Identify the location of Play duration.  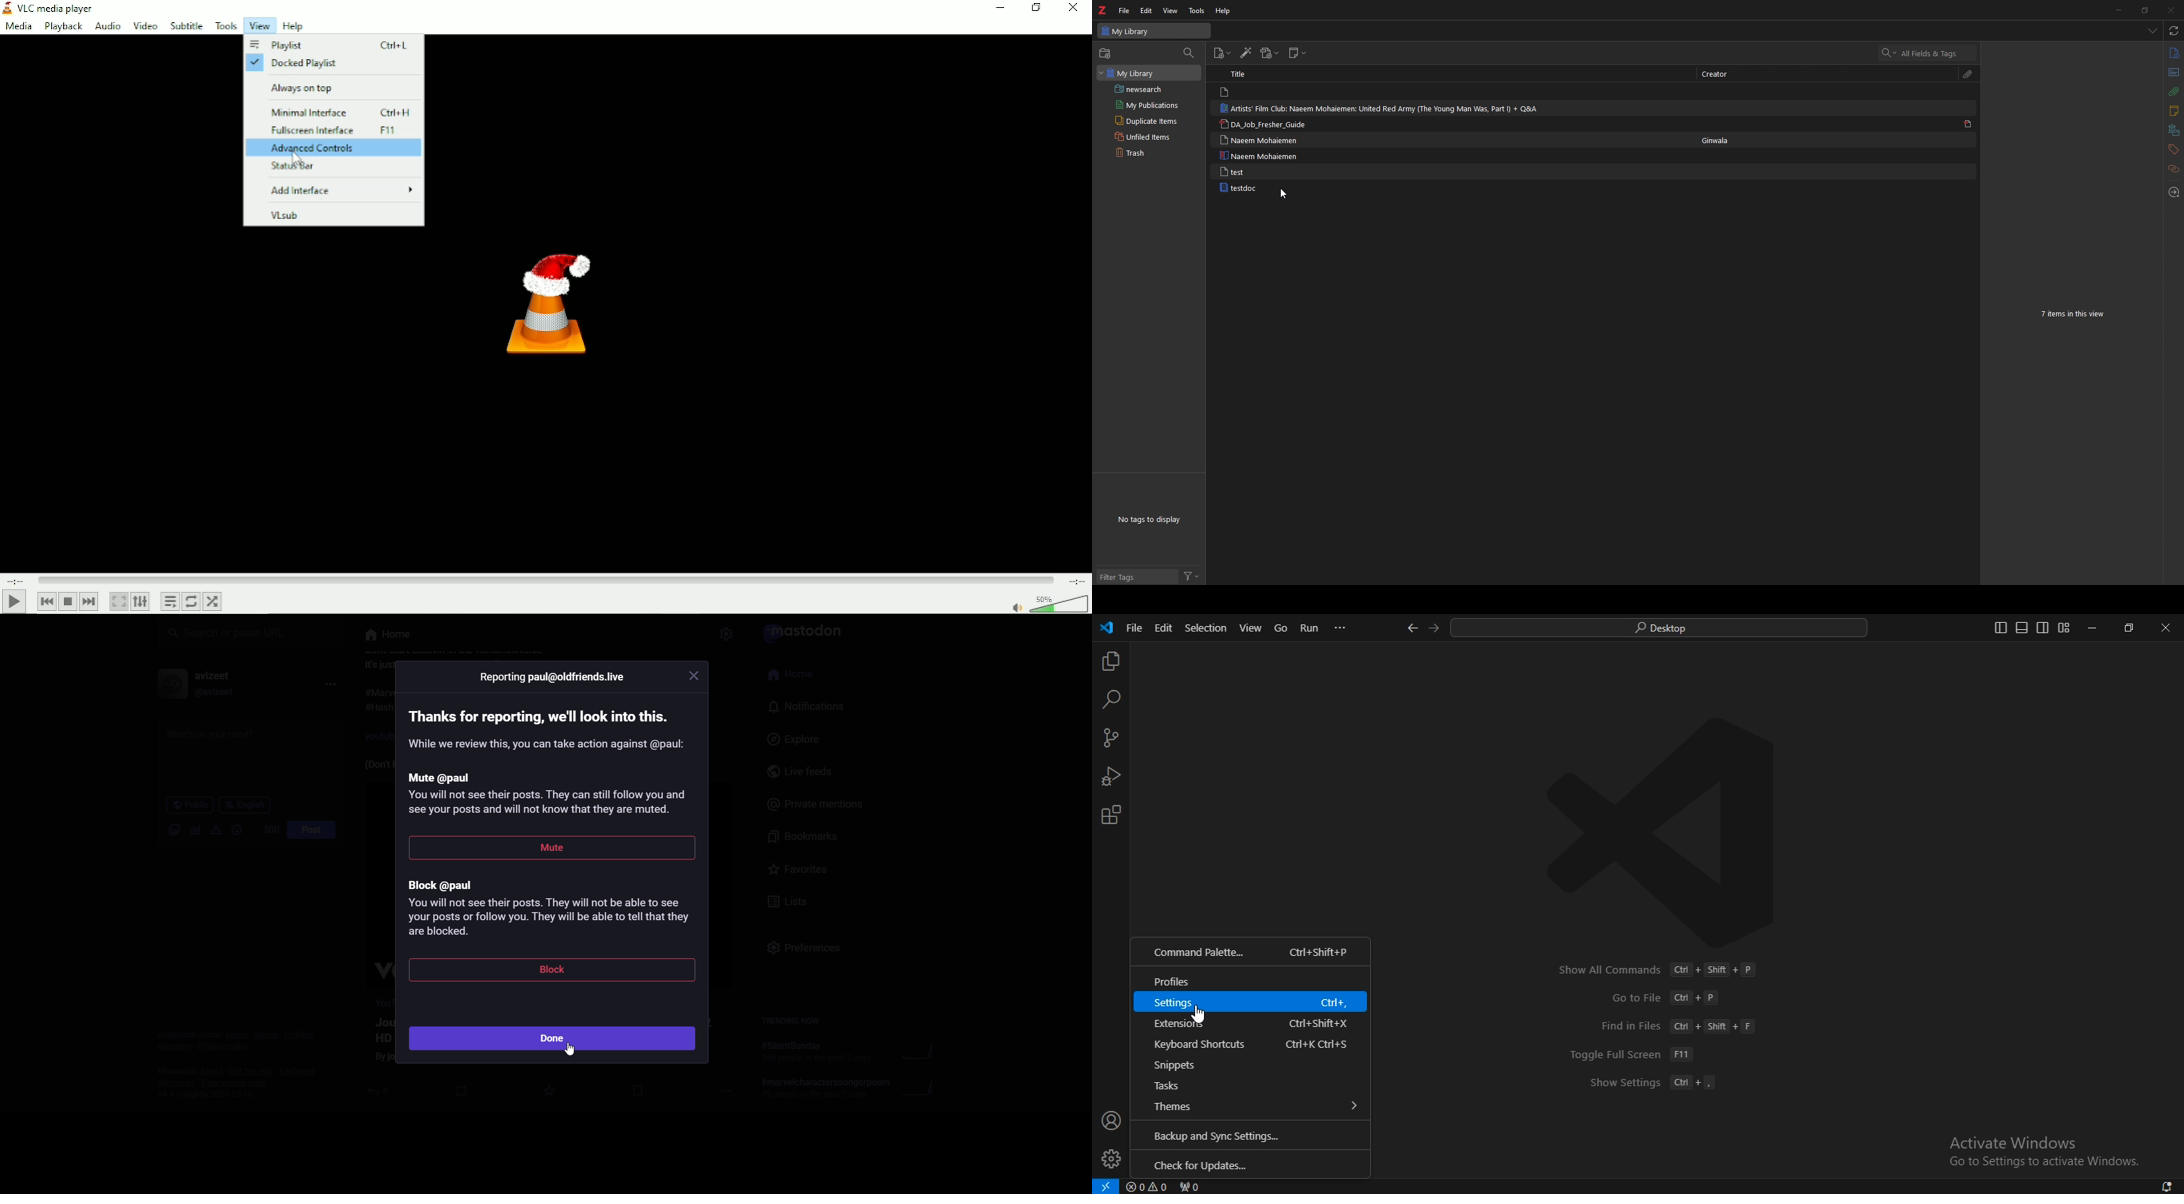
(544, 578).